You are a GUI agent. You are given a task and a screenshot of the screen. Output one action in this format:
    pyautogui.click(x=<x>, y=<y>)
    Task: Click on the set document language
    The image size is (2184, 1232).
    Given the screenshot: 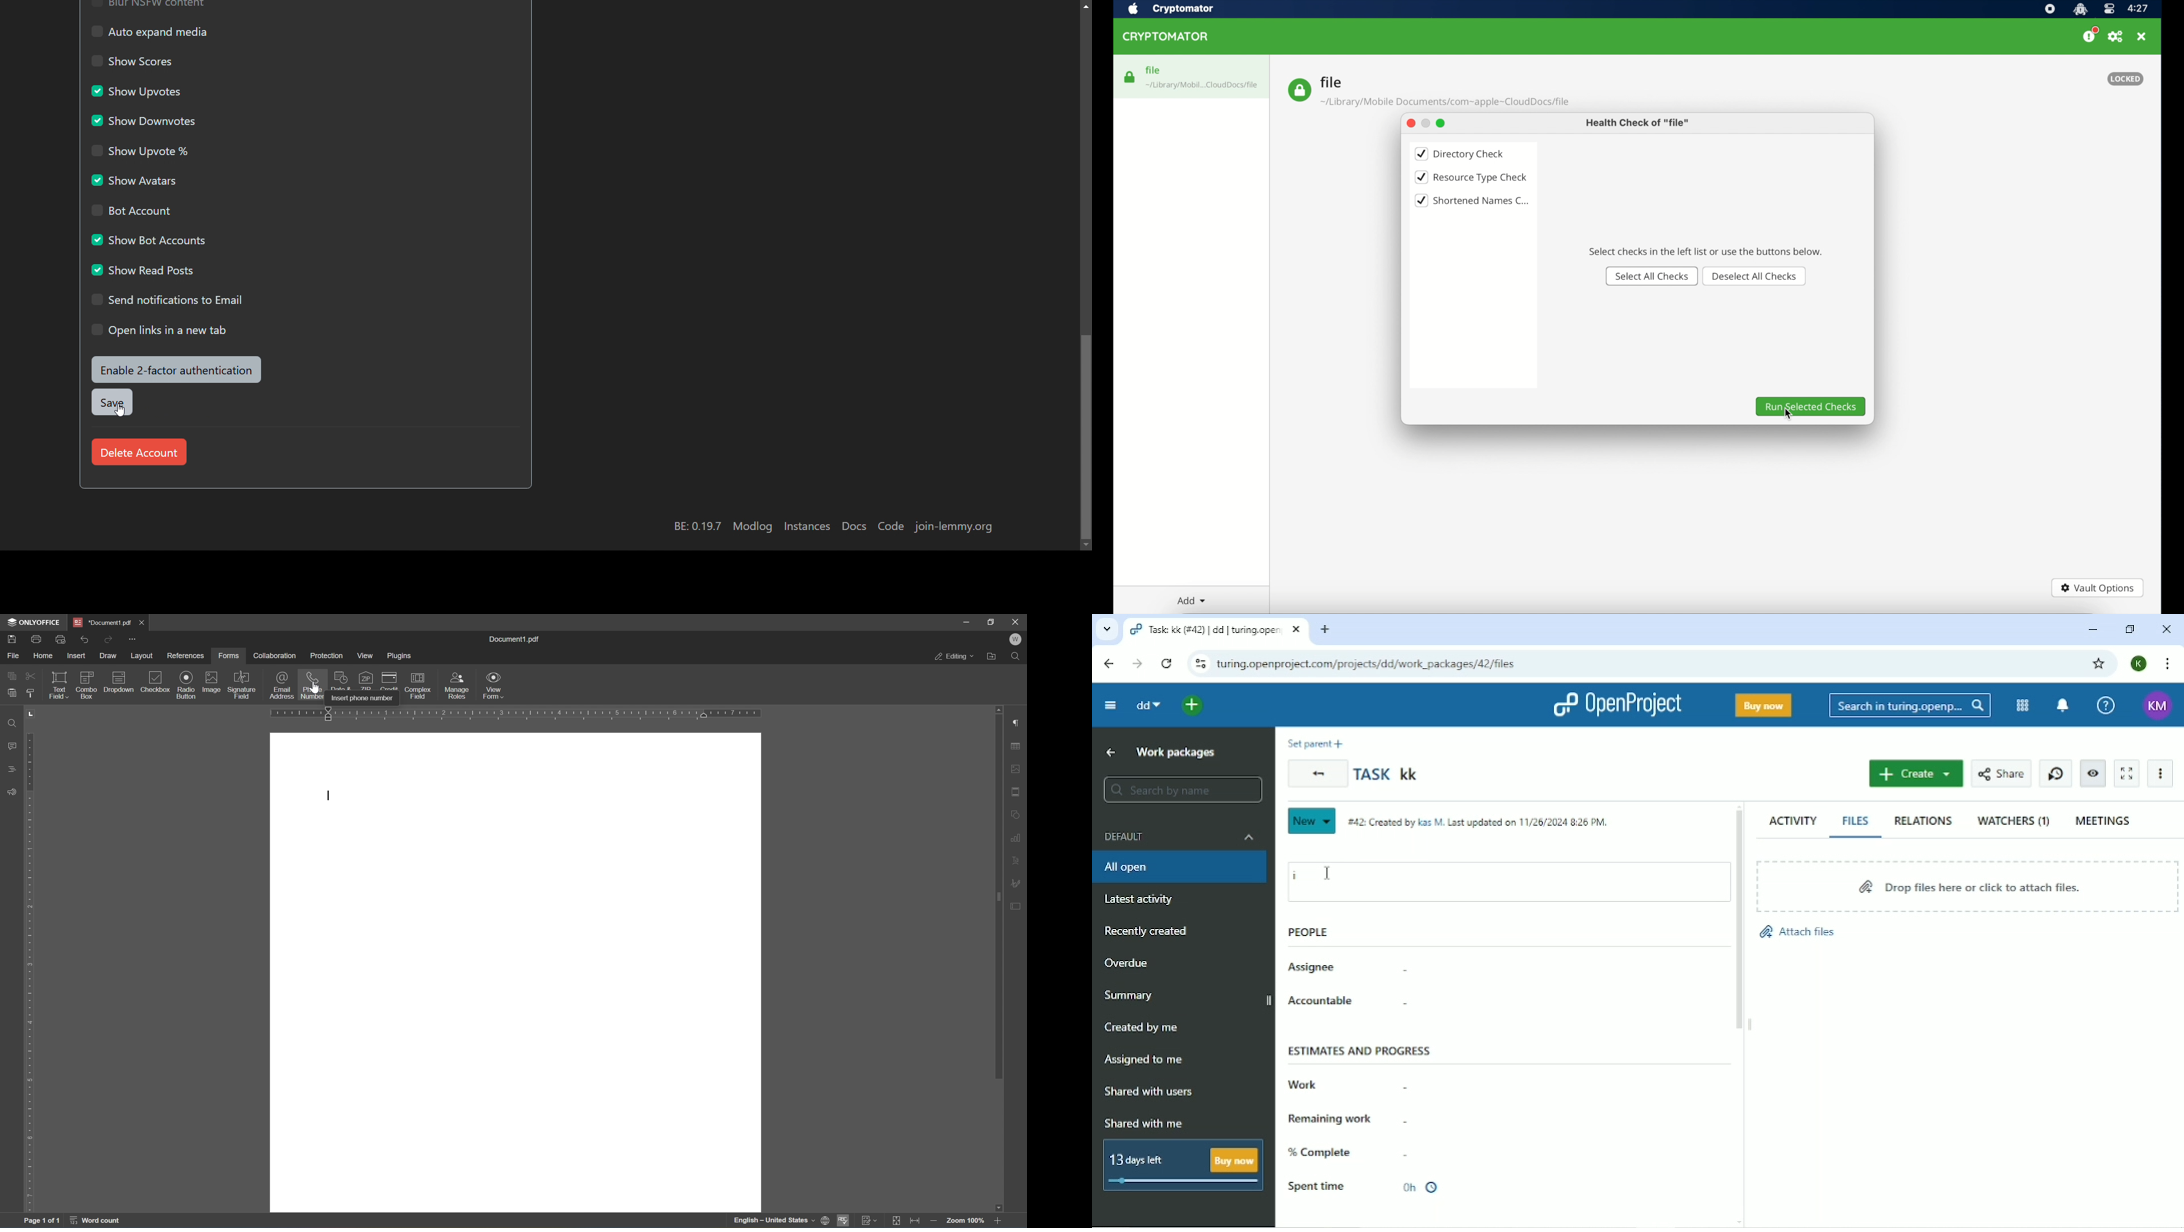 What is the action you would take?
    pyautogui.click(x=827, y=1220)
    